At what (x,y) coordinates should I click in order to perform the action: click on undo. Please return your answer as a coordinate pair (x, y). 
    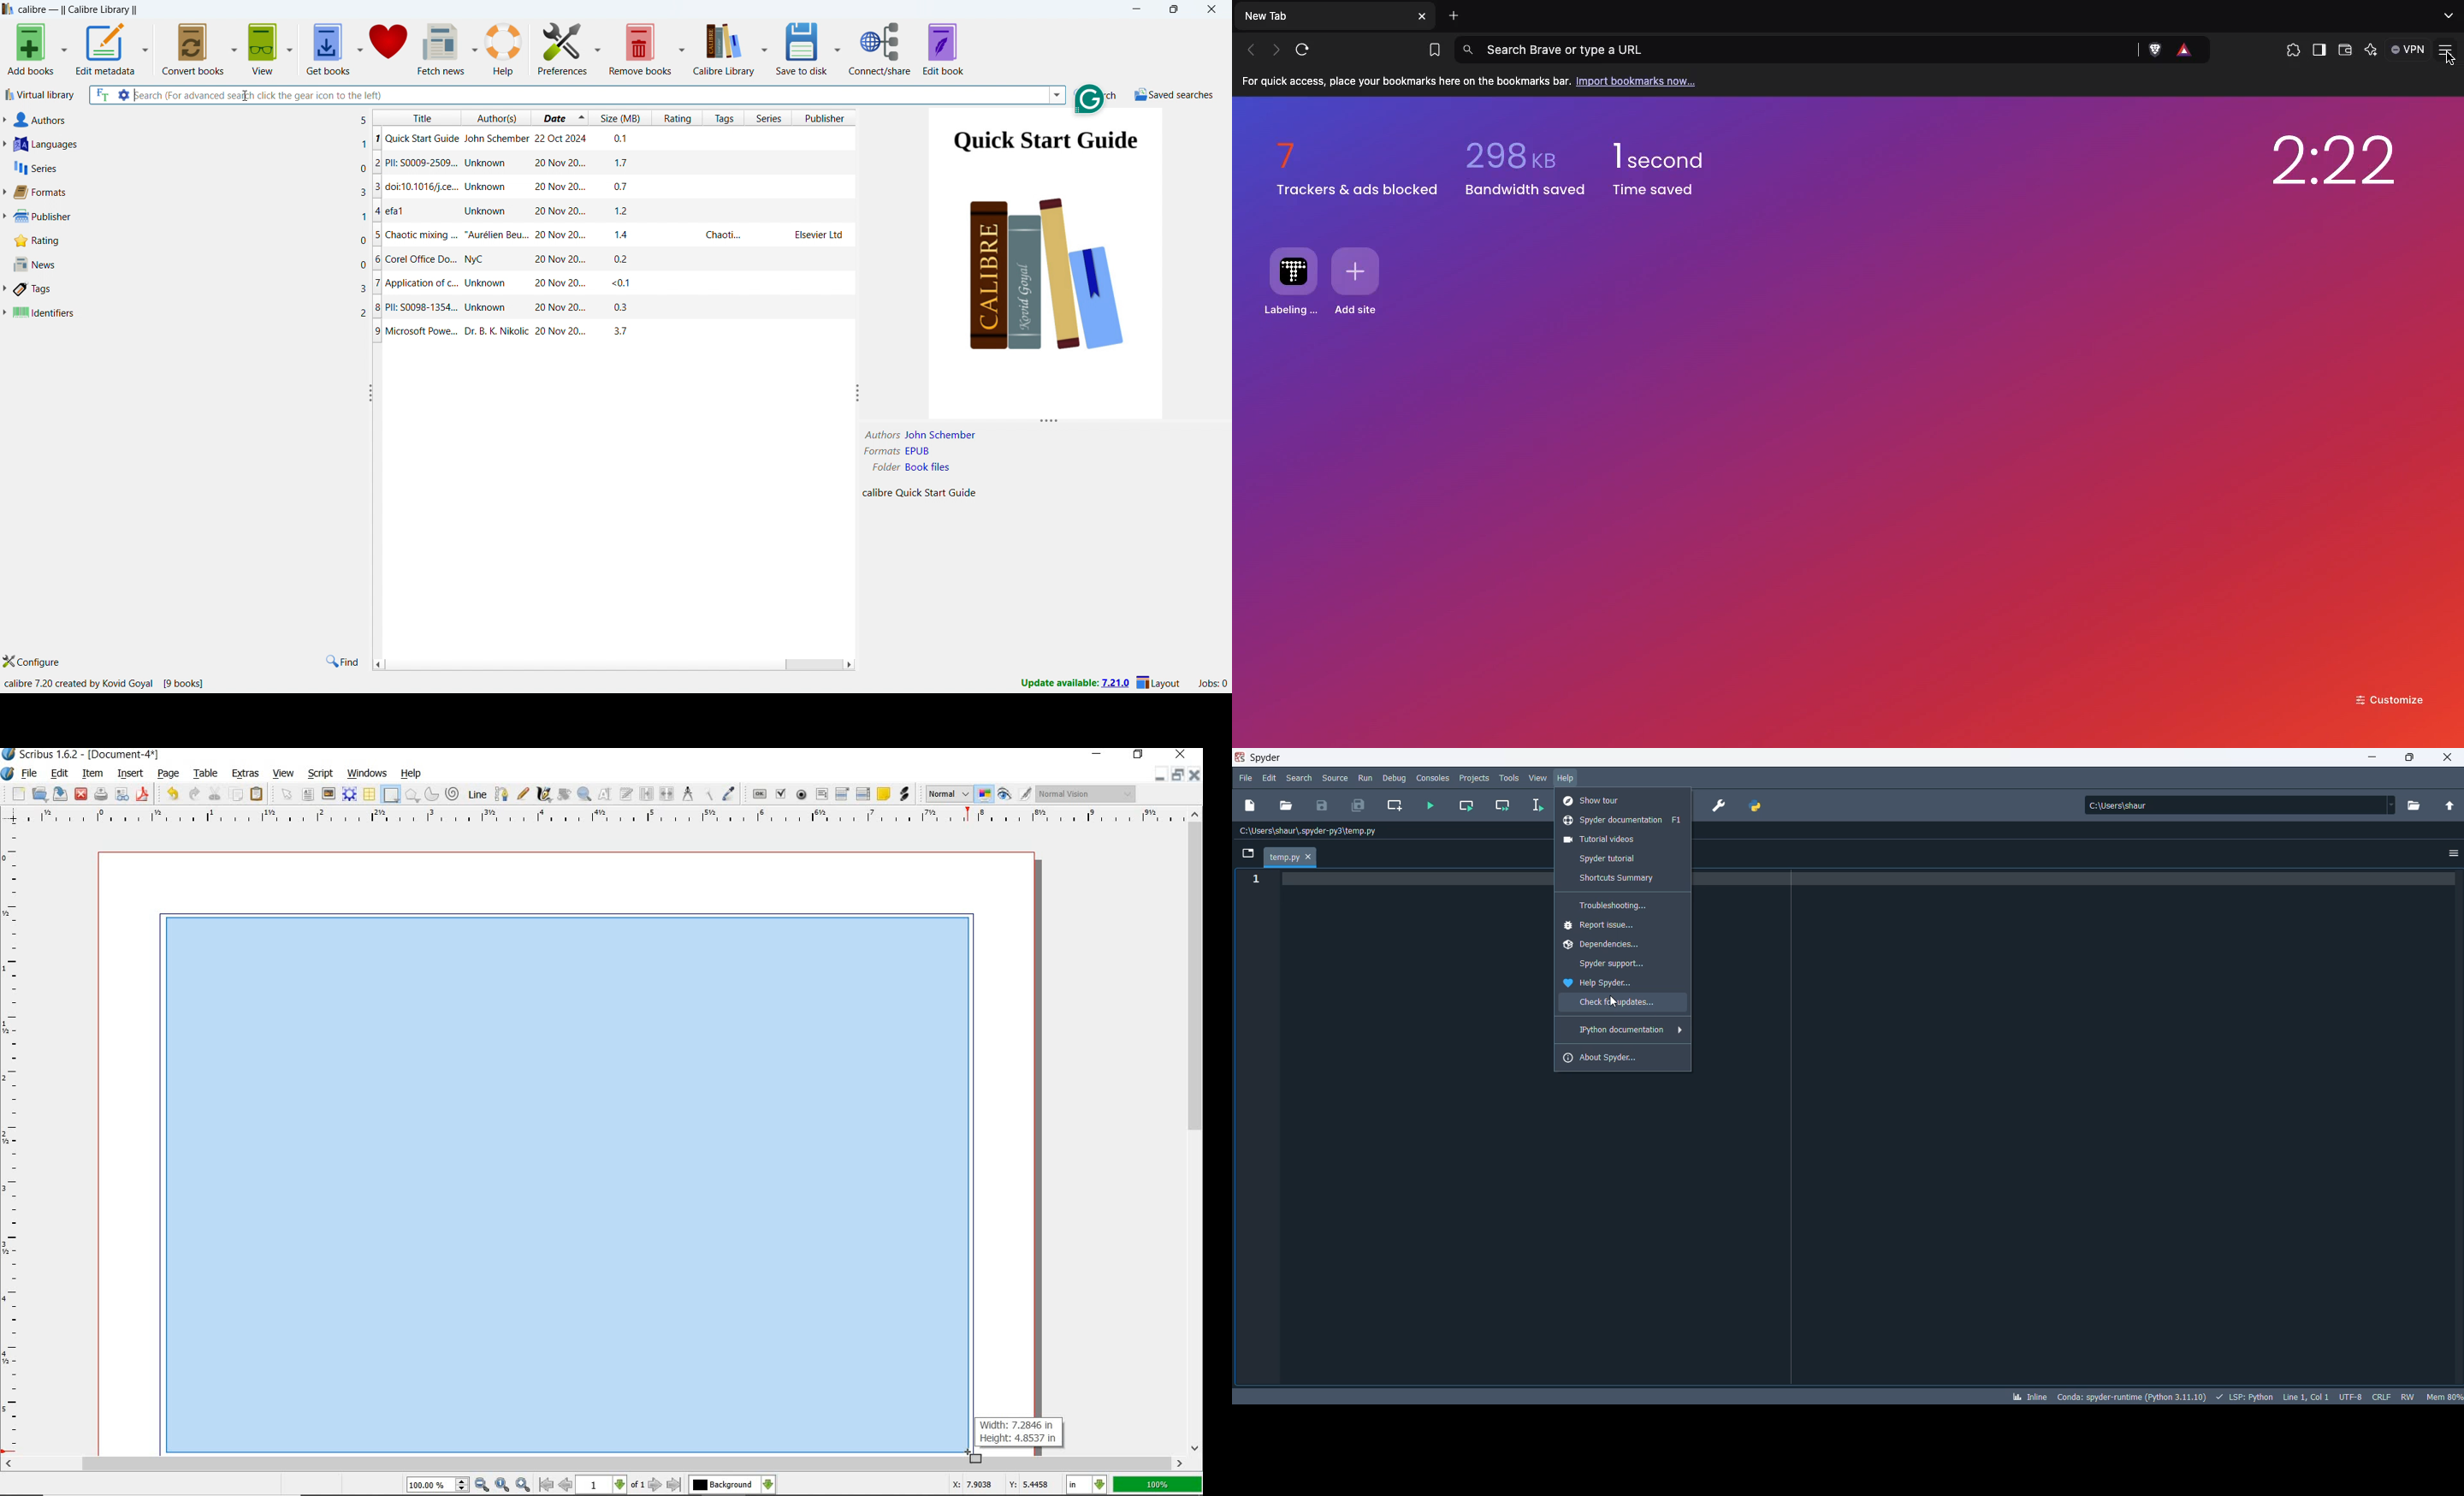
    Looking at the image, I should click on (170, 794).